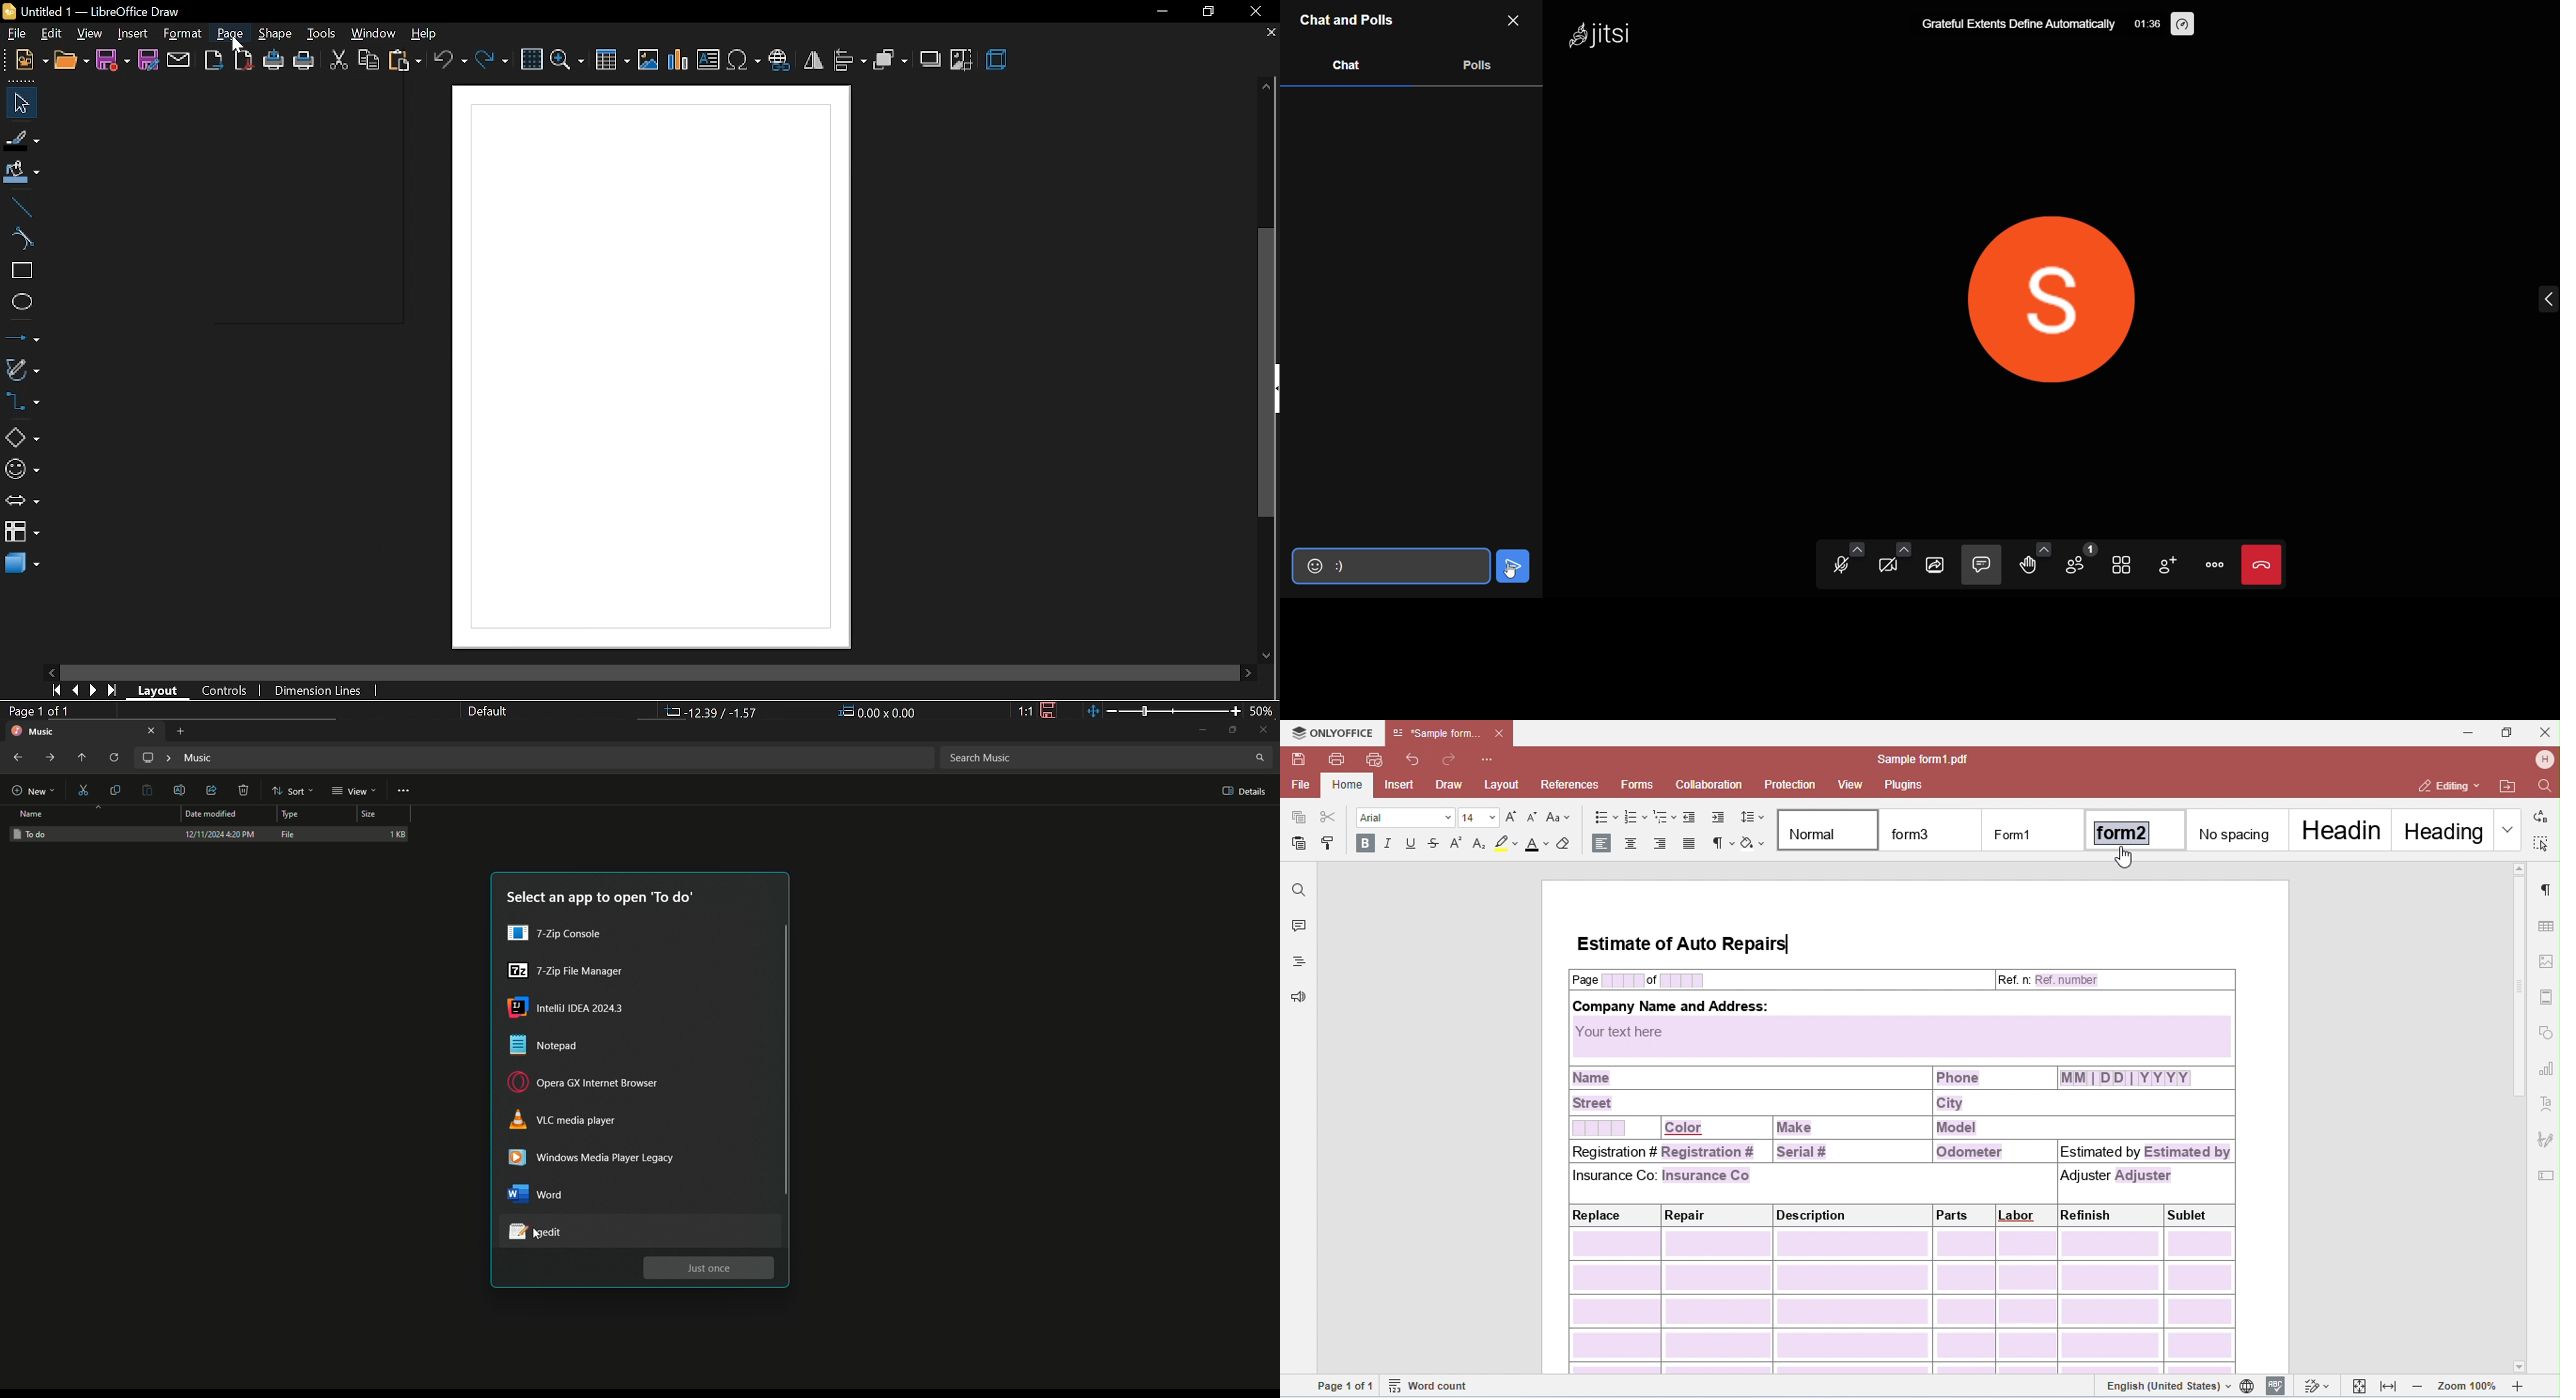  Describe the element at coordinates (77, 691) in the screenshot. I see `previous page` at that location.